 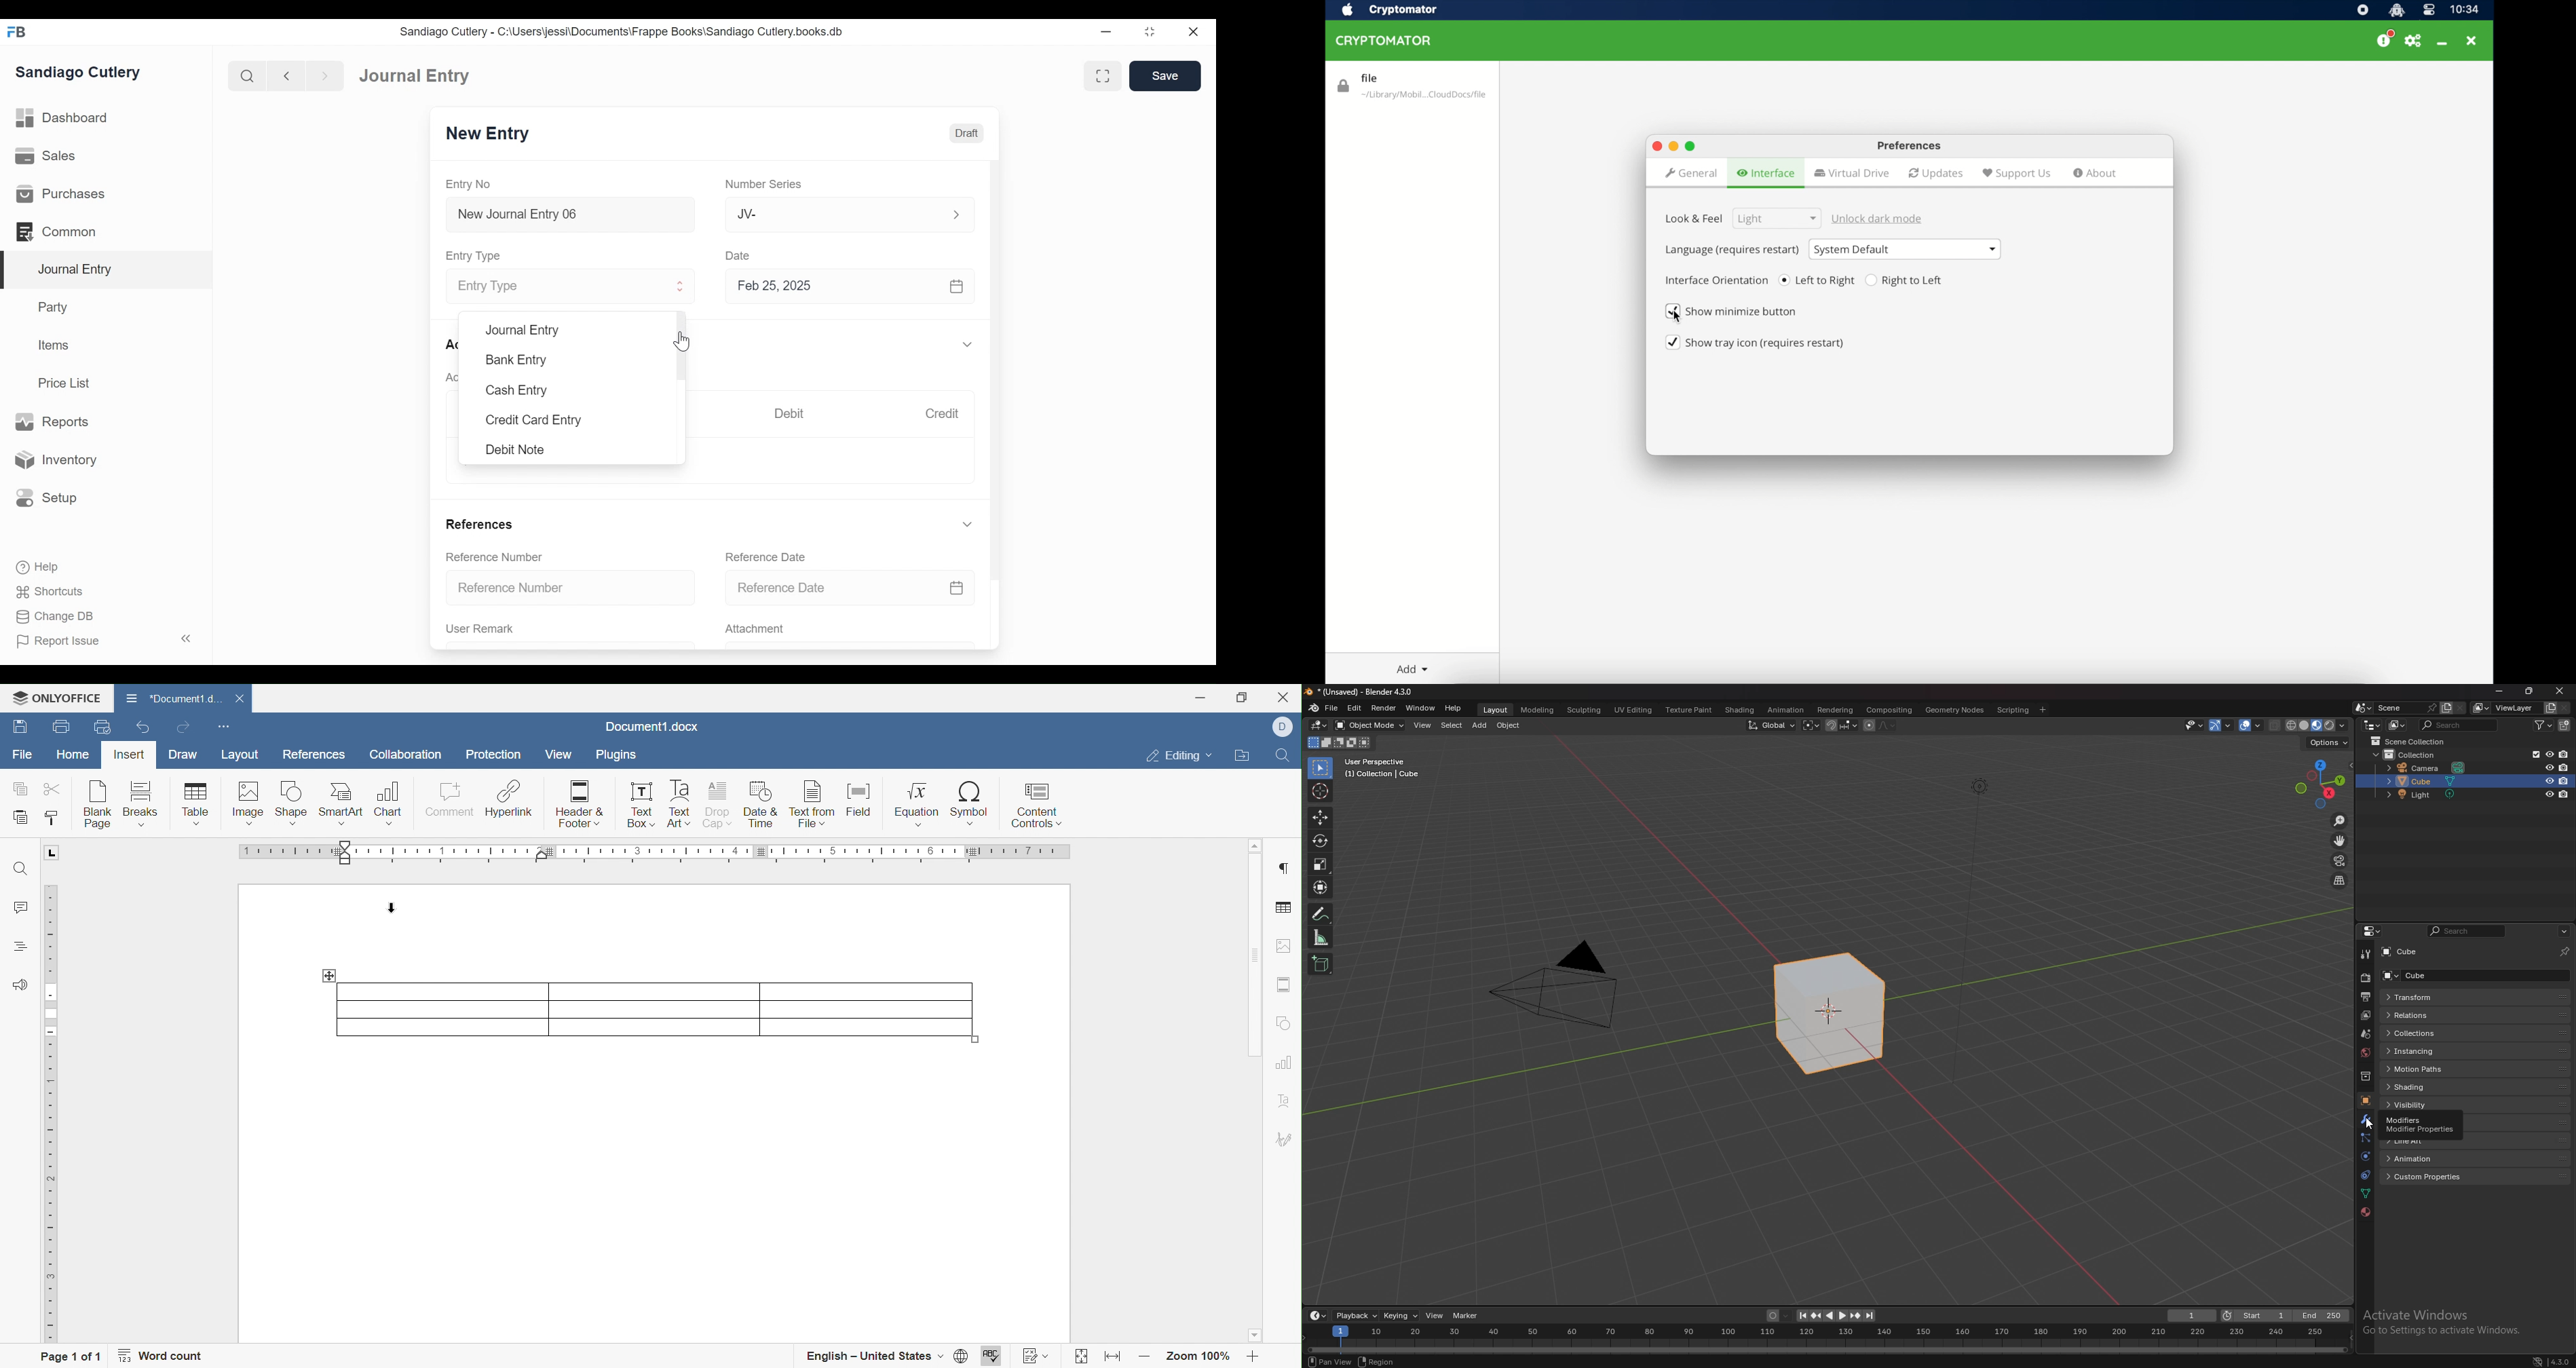 I want to click on Reference Date, so click(x=849, y=586).